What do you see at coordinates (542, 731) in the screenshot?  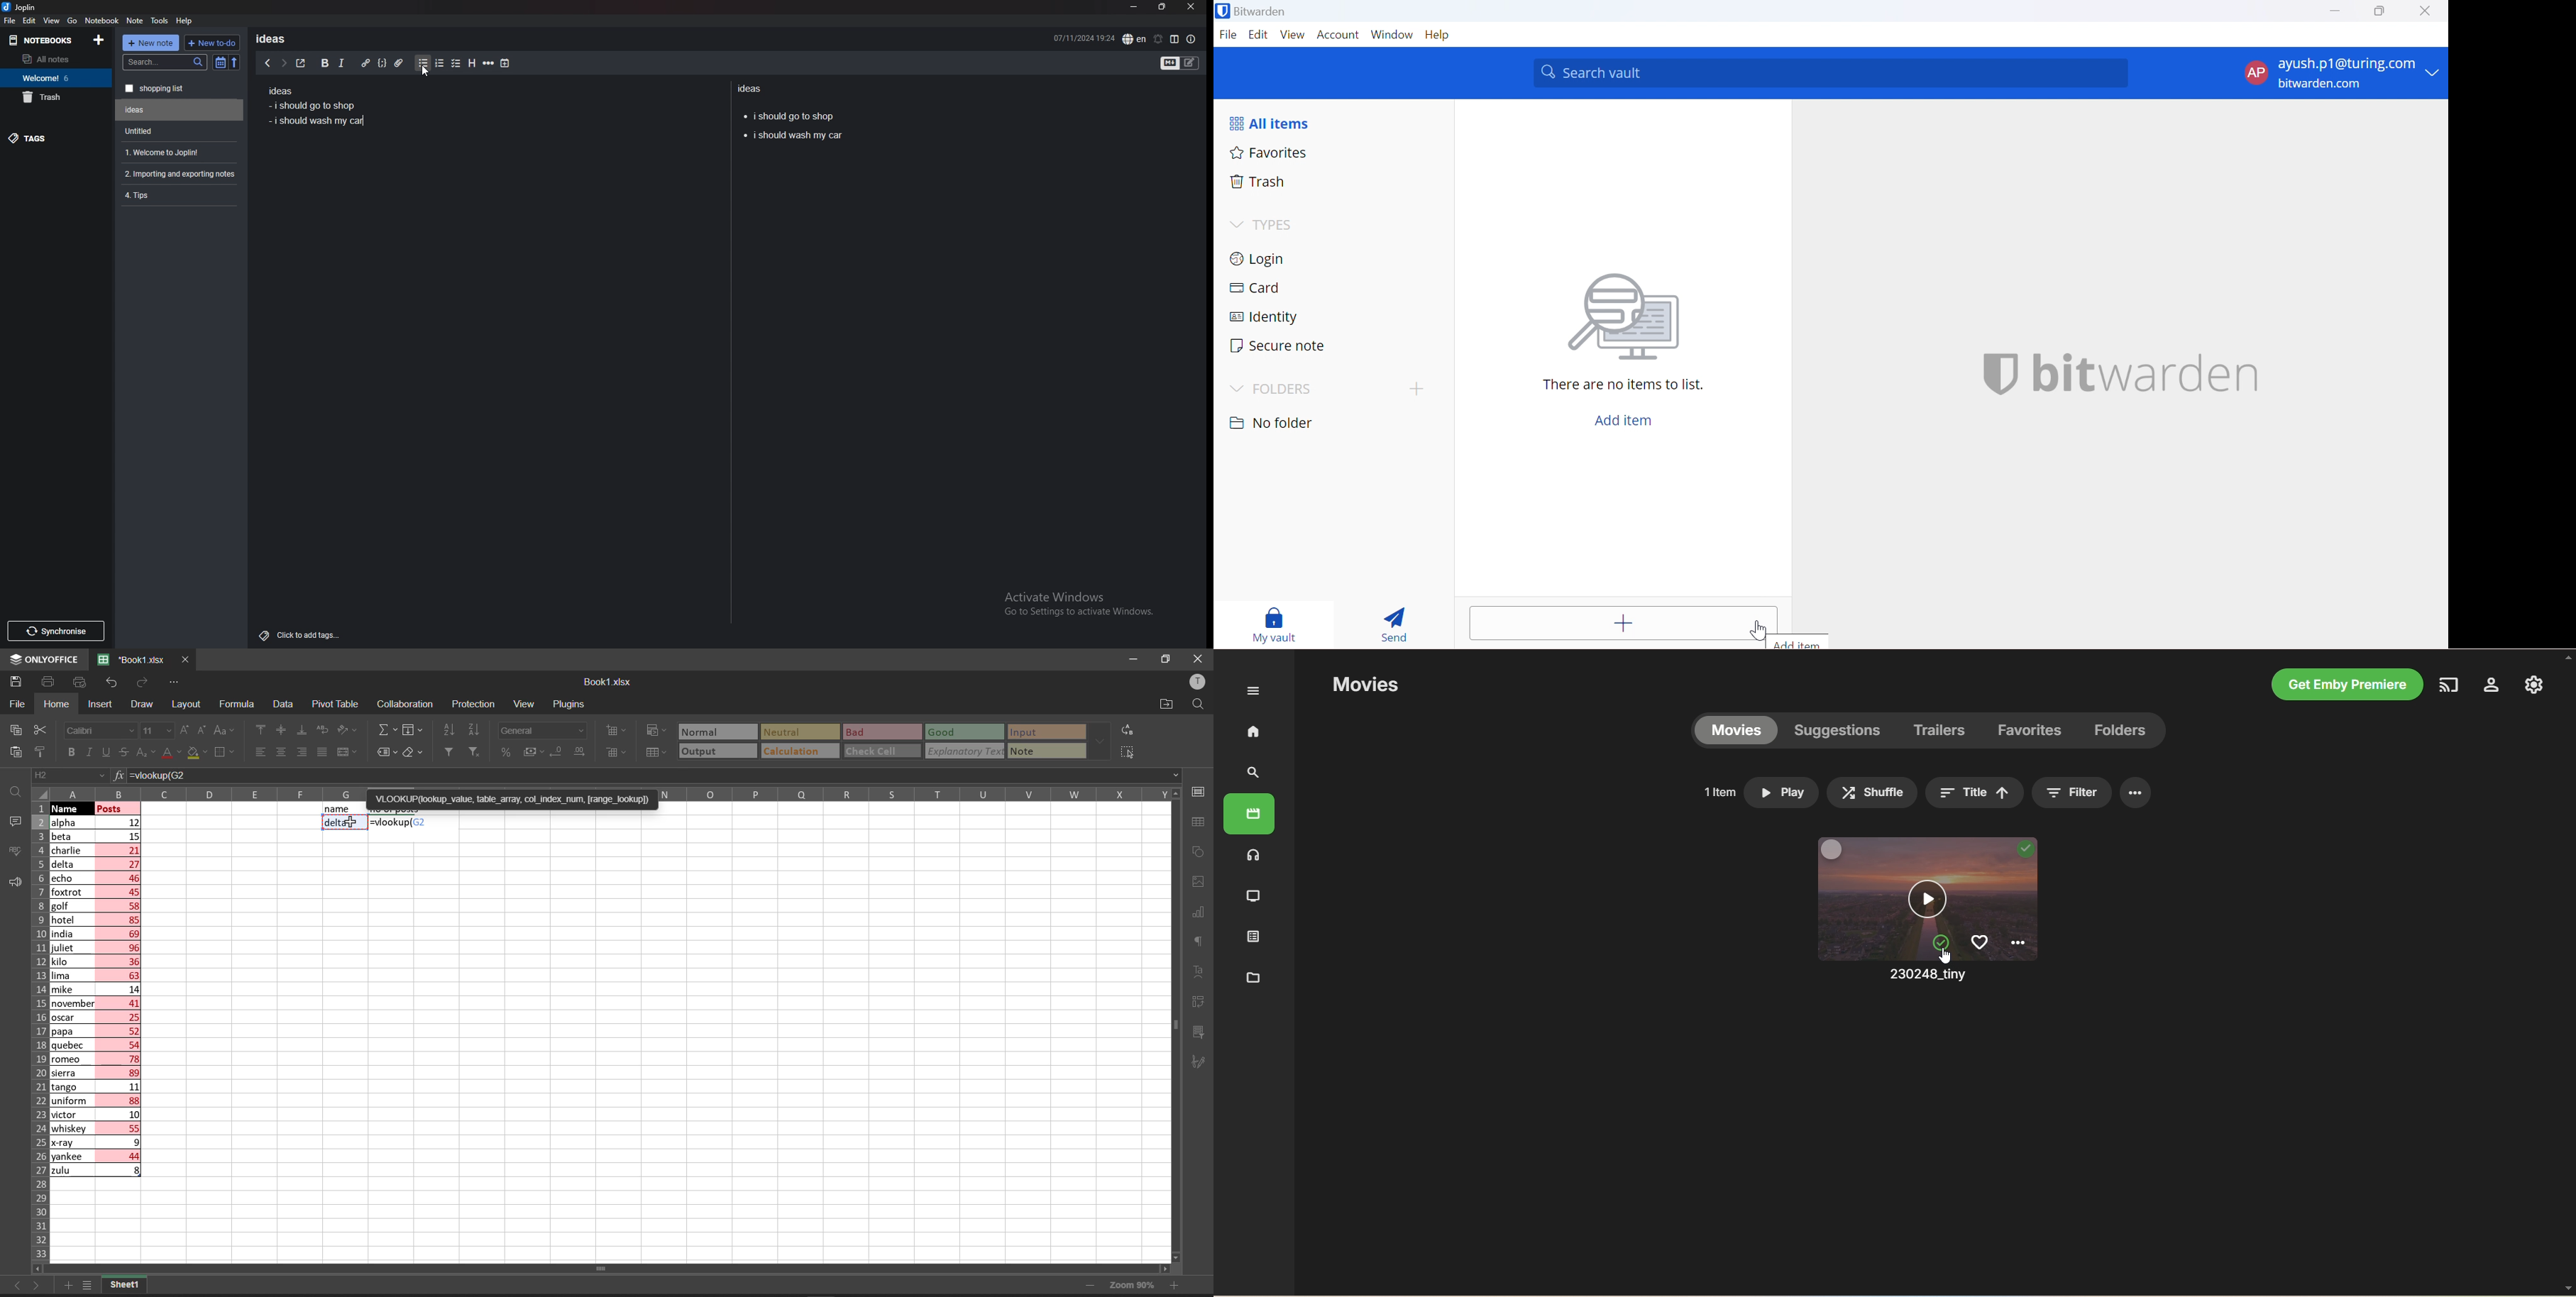 I see `number format` at bounding box center [542, 731].